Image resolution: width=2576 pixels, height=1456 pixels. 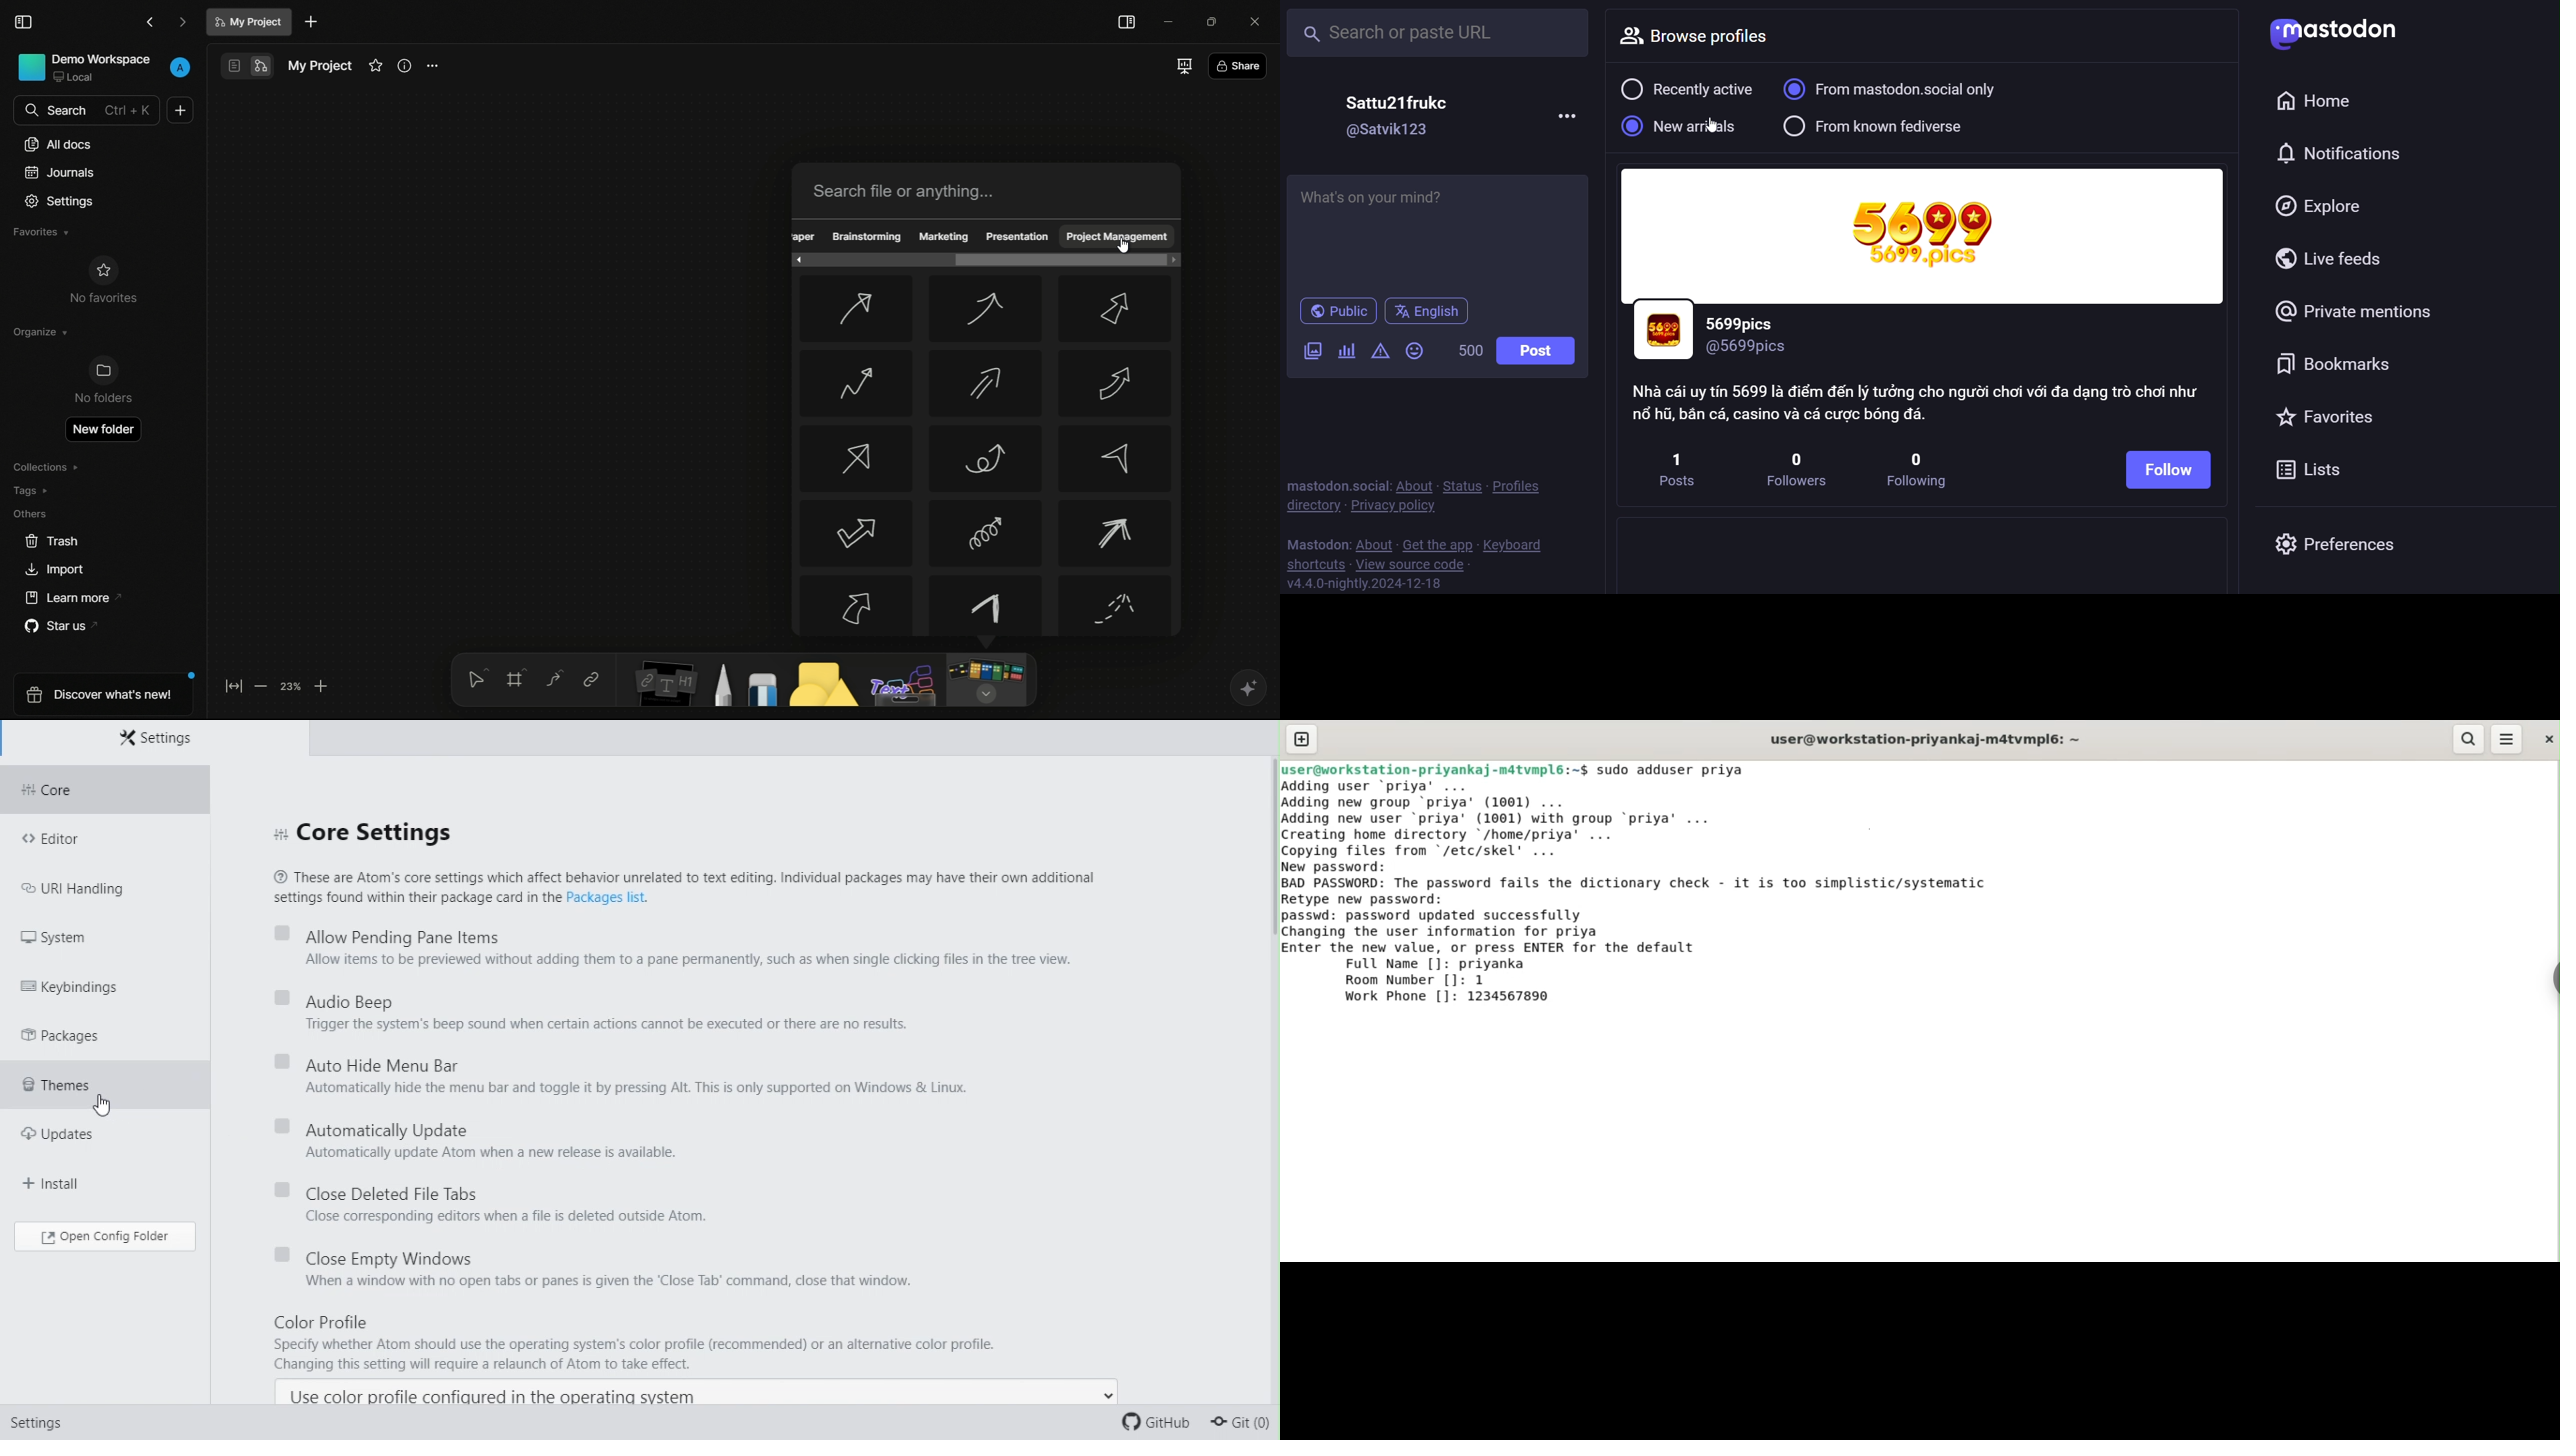 I want to click on scroll bar, so click(x=1057, y=259).